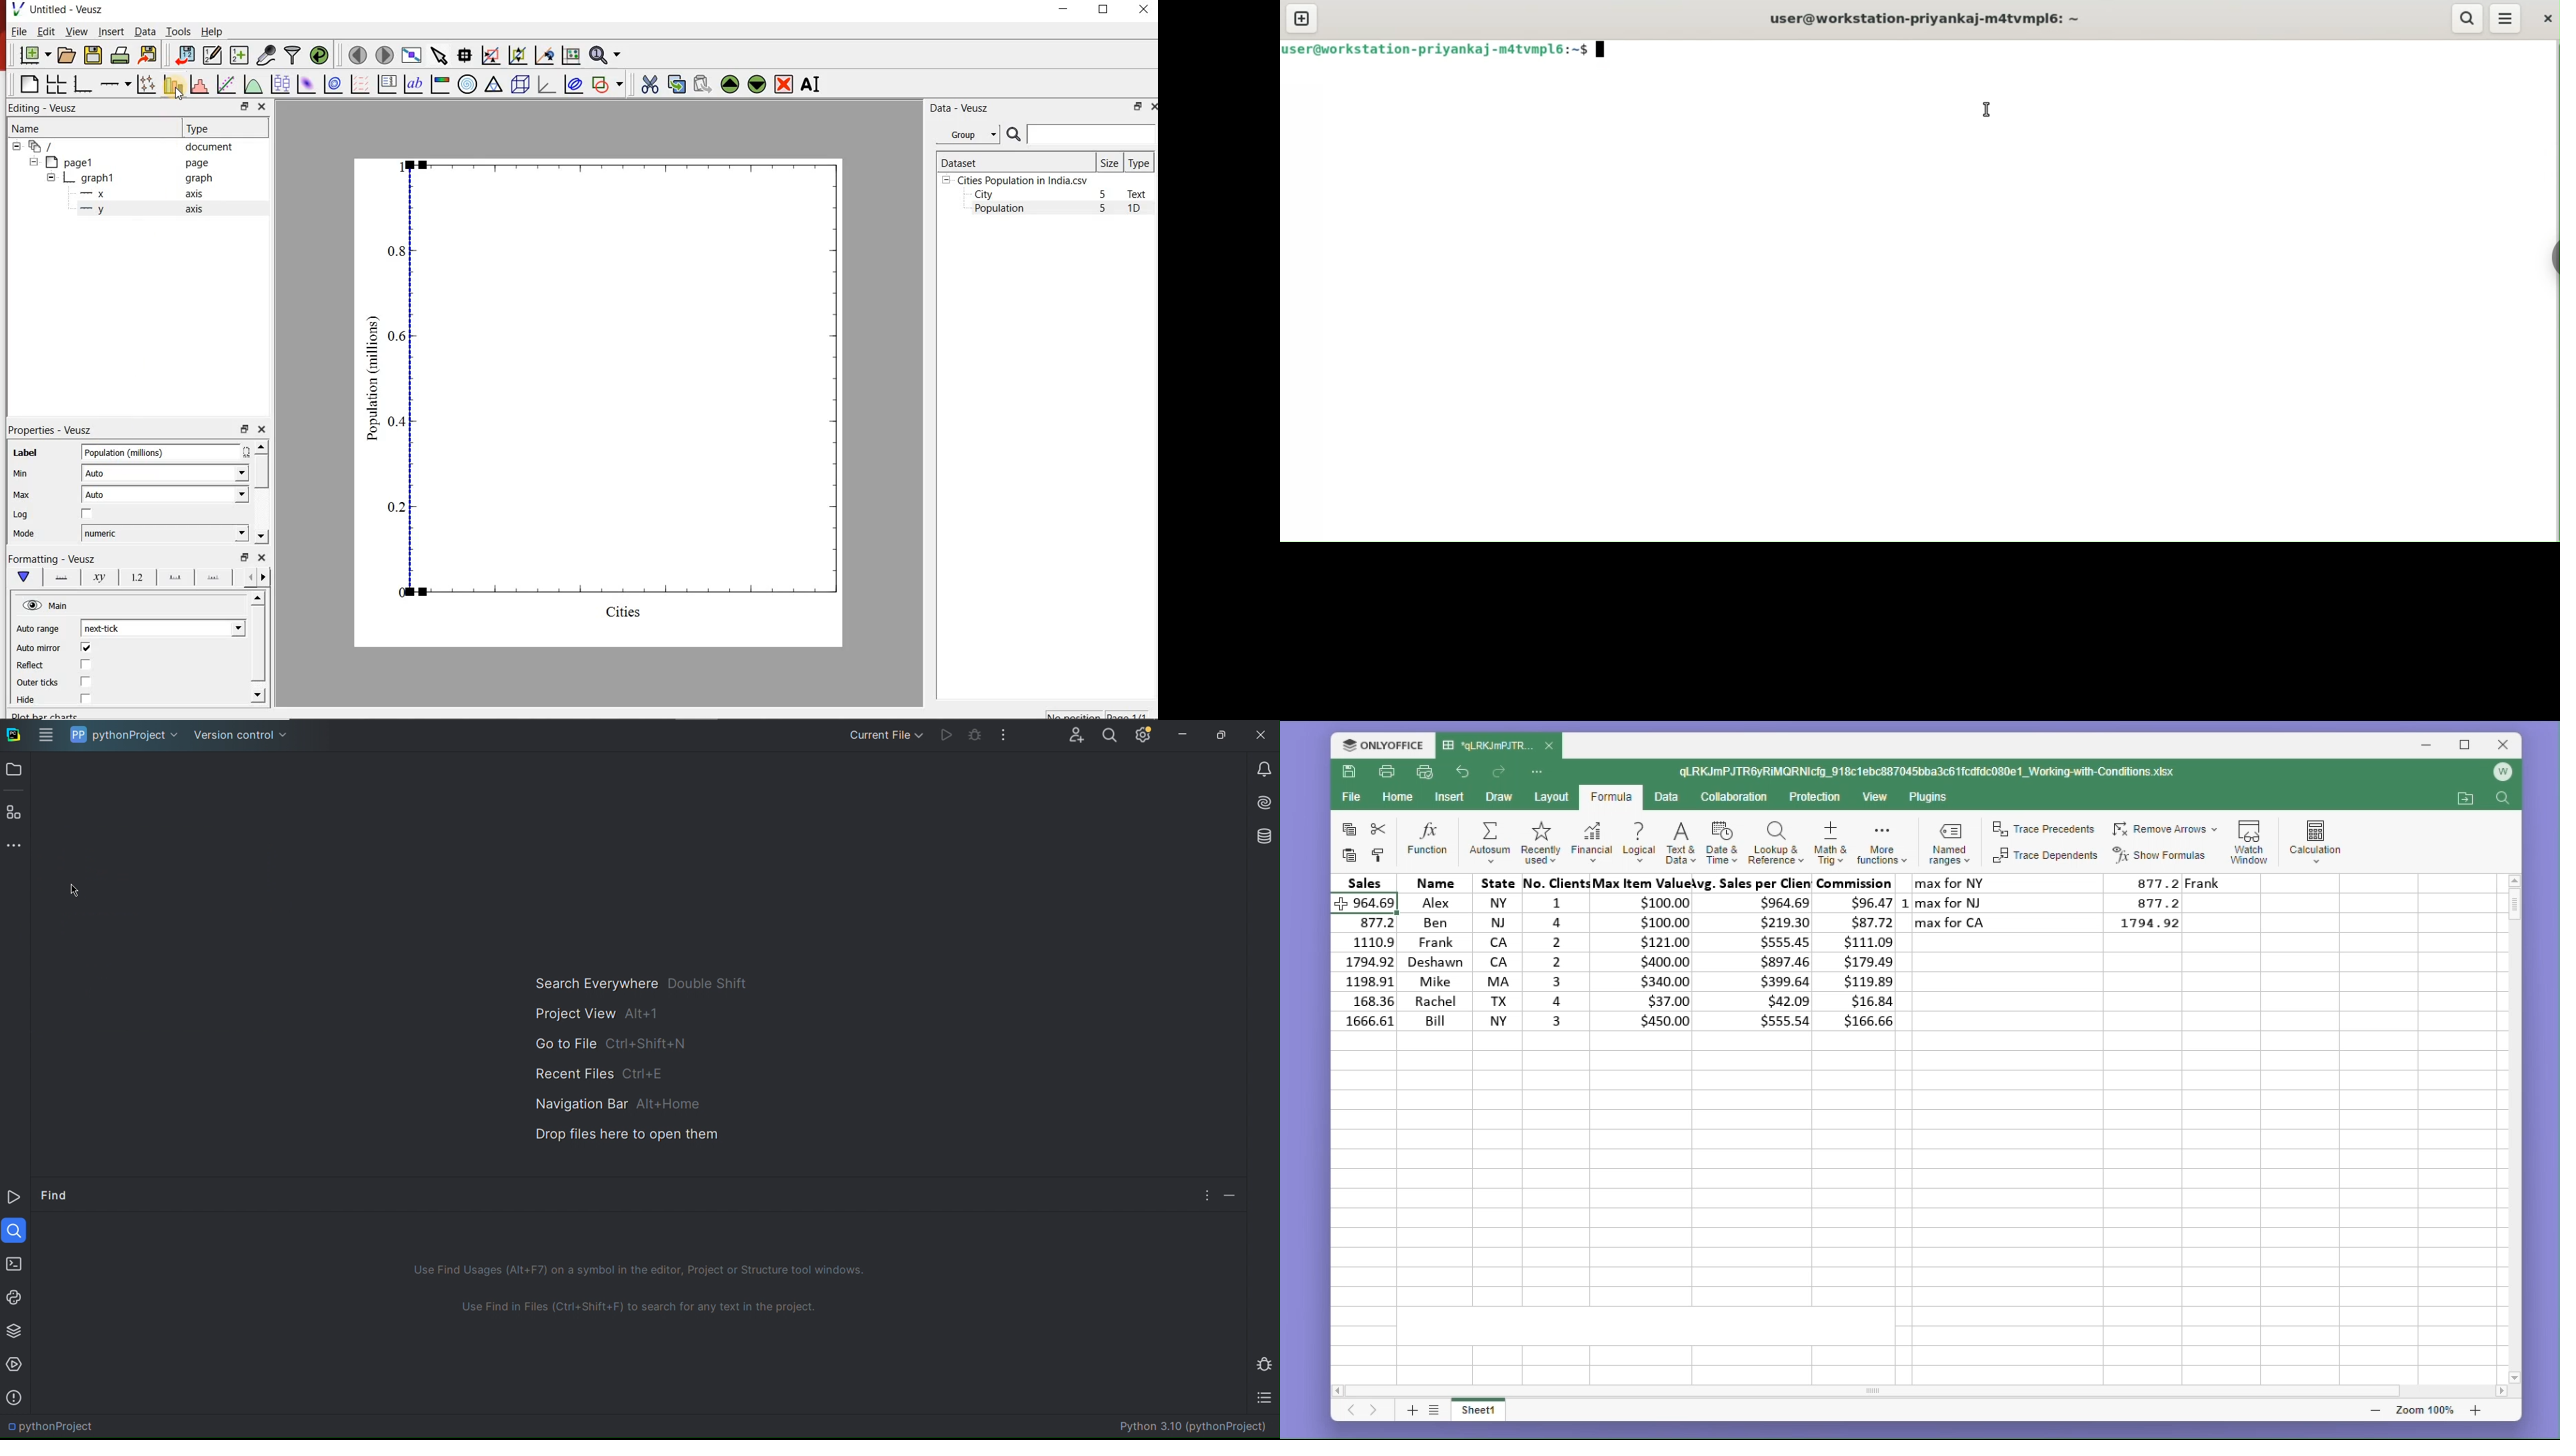  What do you see at coordinates (383, 54) in the screenshot?
I see `move to the next page` at bounding box center [383, 54].